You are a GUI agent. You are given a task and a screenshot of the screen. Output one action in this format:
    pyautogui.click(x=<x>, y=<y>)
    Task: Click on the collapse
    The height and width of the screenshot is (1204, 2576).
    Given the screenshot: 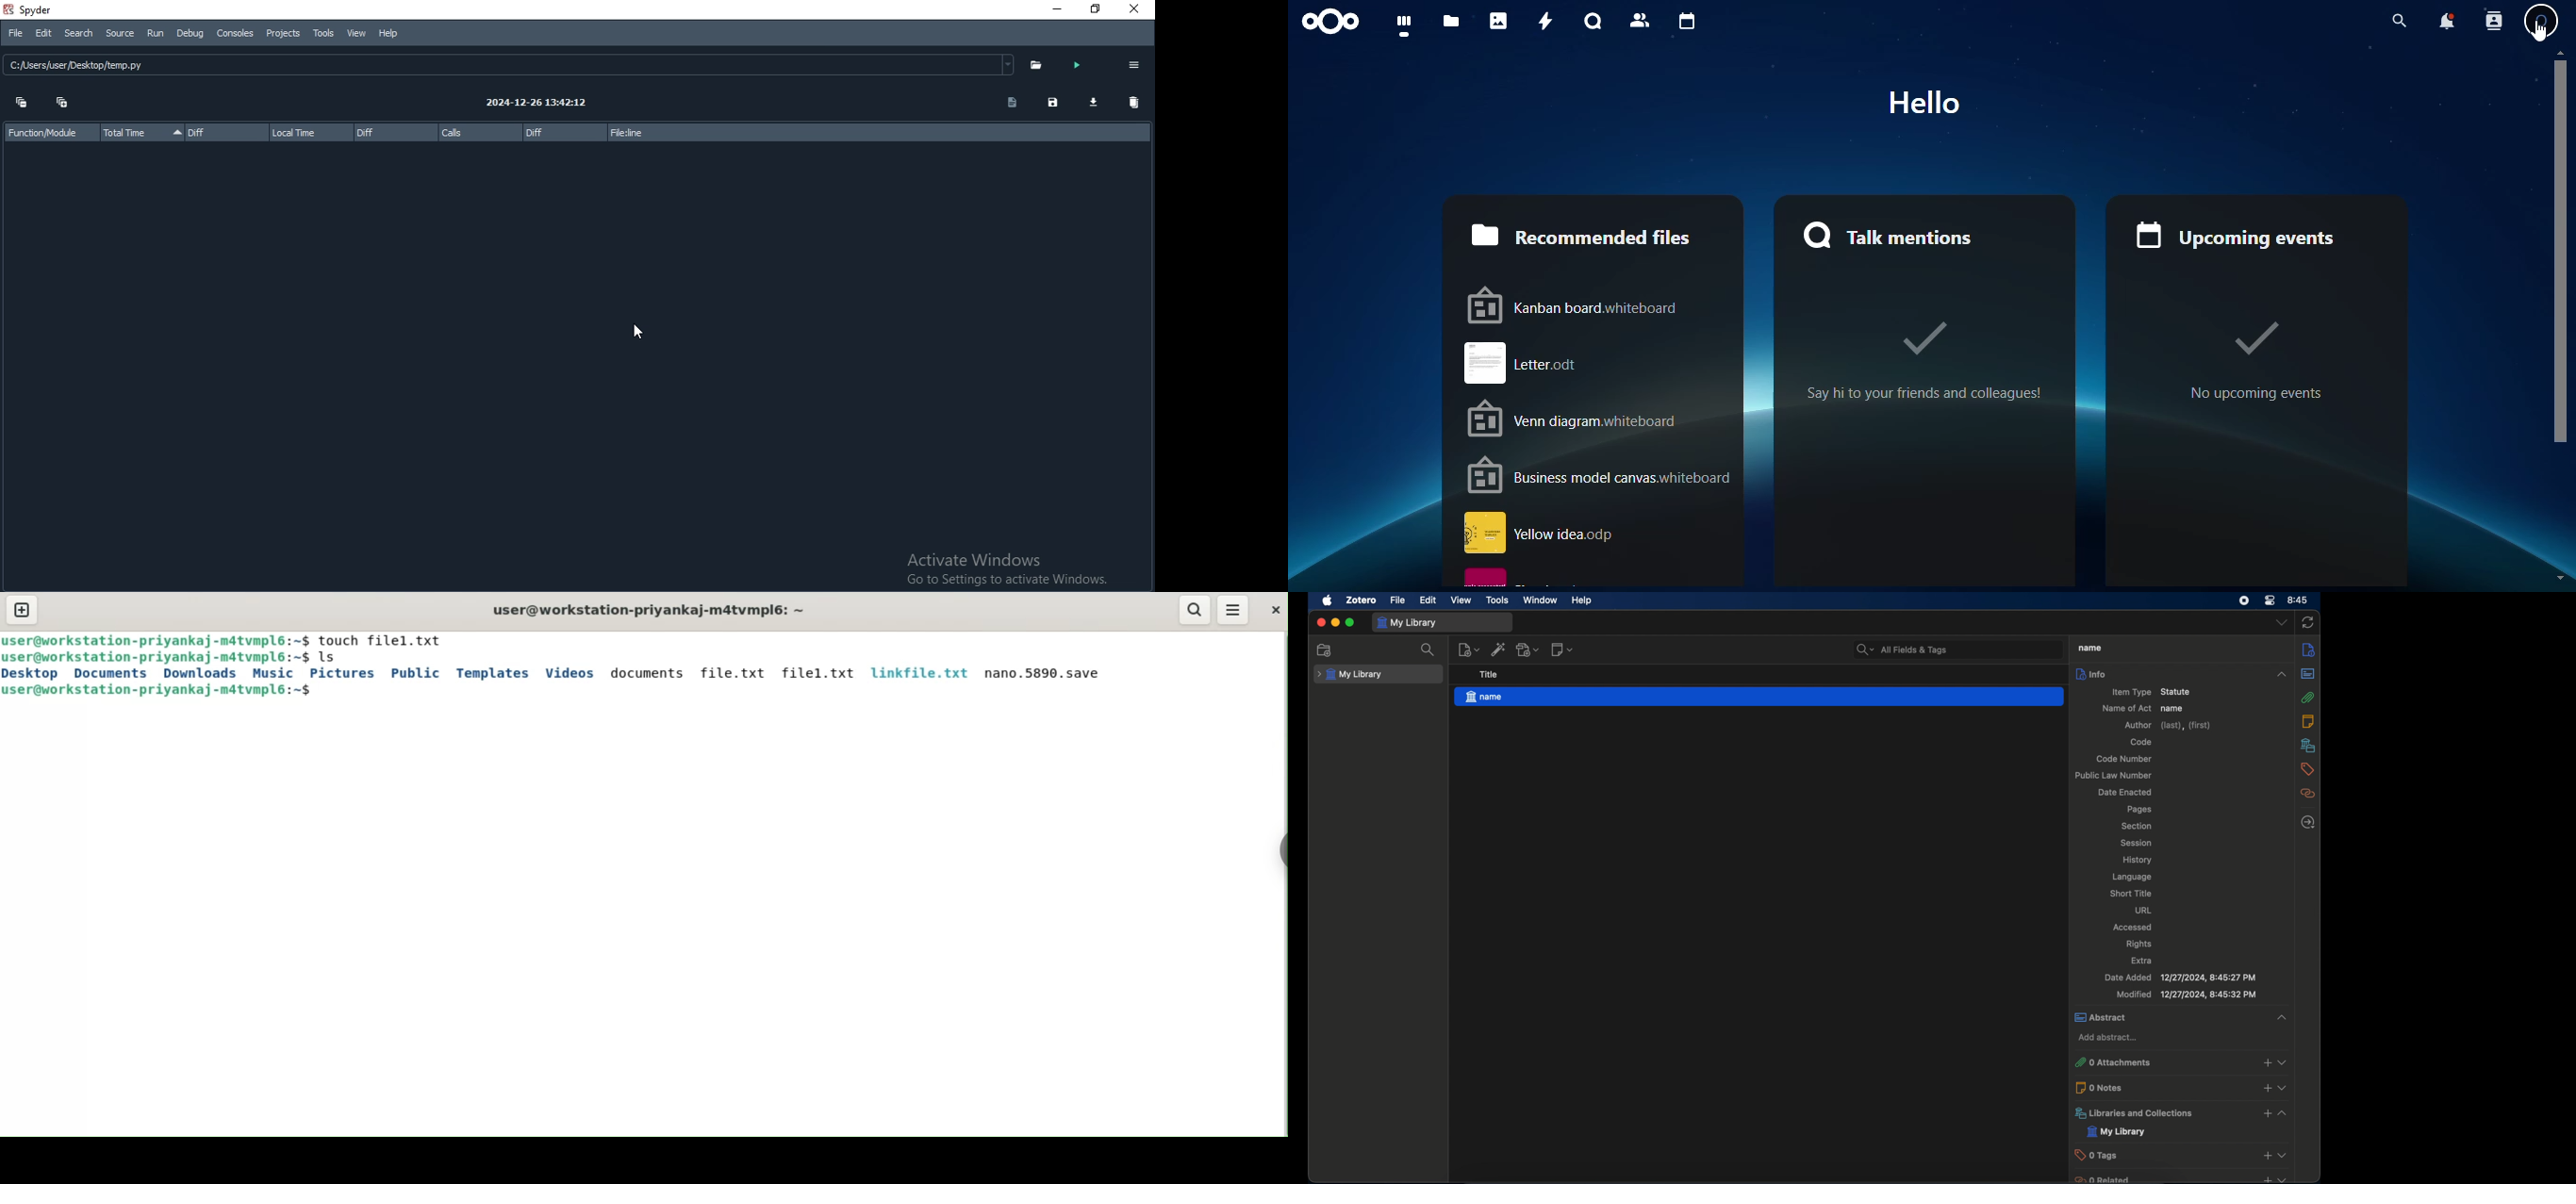 What is the action you would take?
    pyautogui.click(x=2285, y=1017)
    